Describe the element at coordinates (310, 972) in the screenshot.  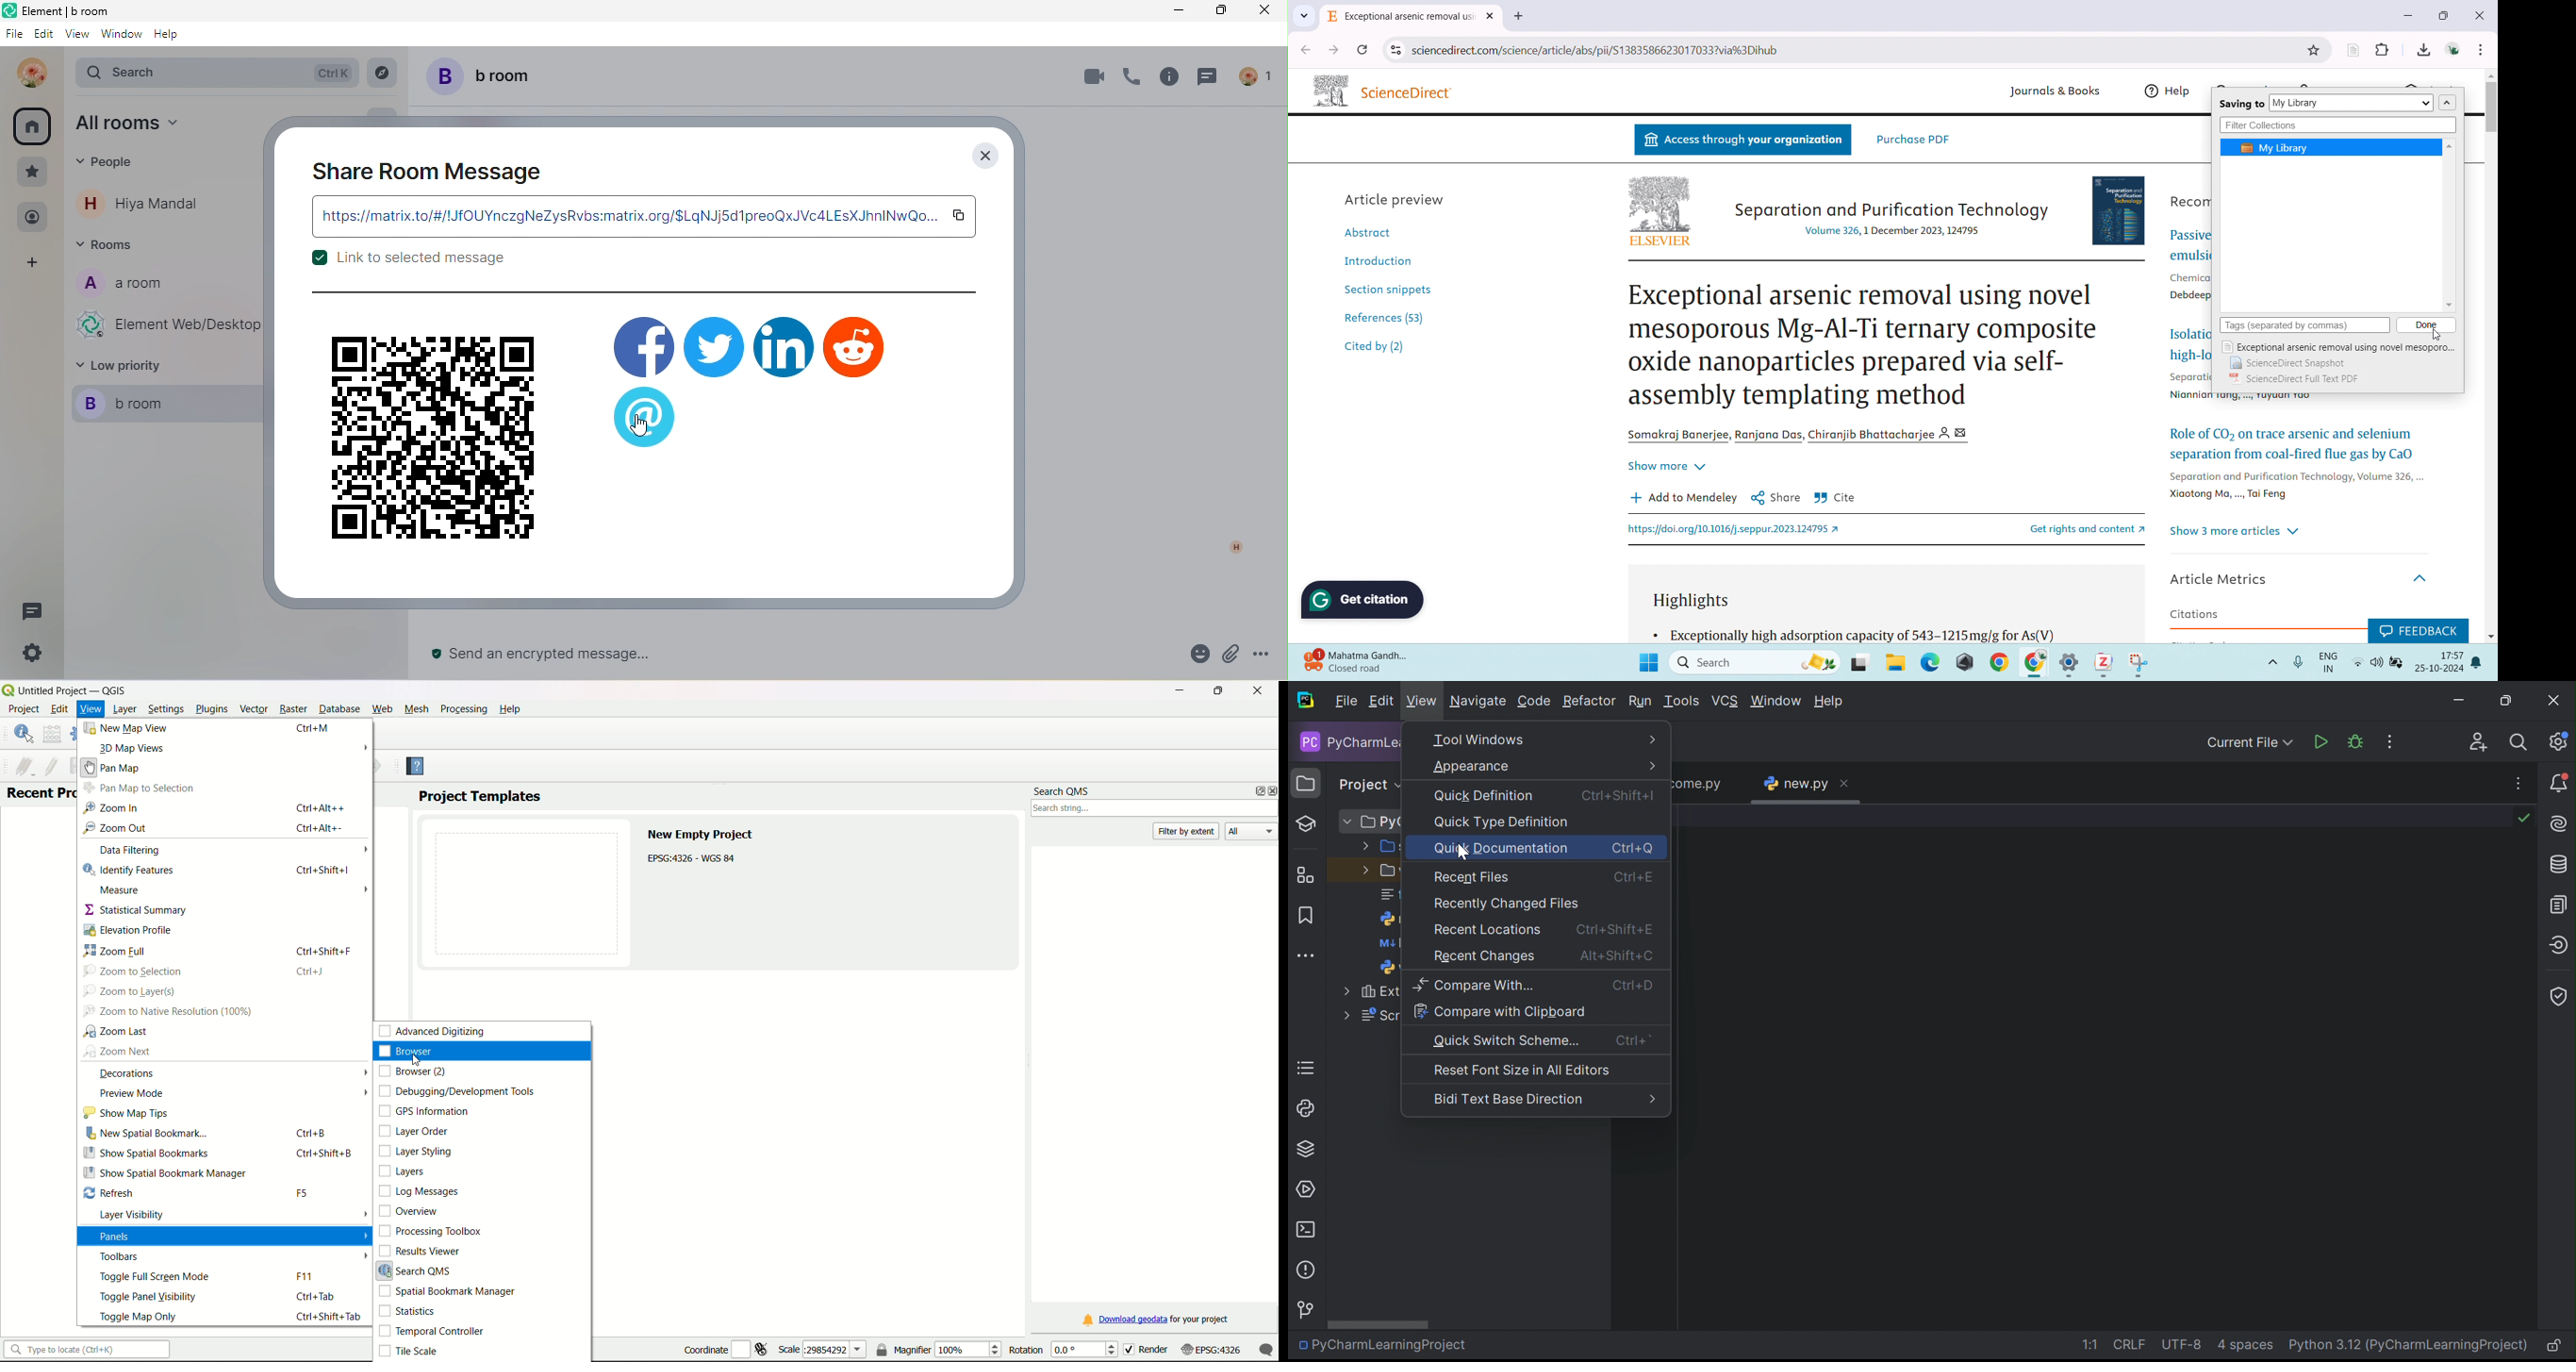
I see `Ctrl+J` at that location.